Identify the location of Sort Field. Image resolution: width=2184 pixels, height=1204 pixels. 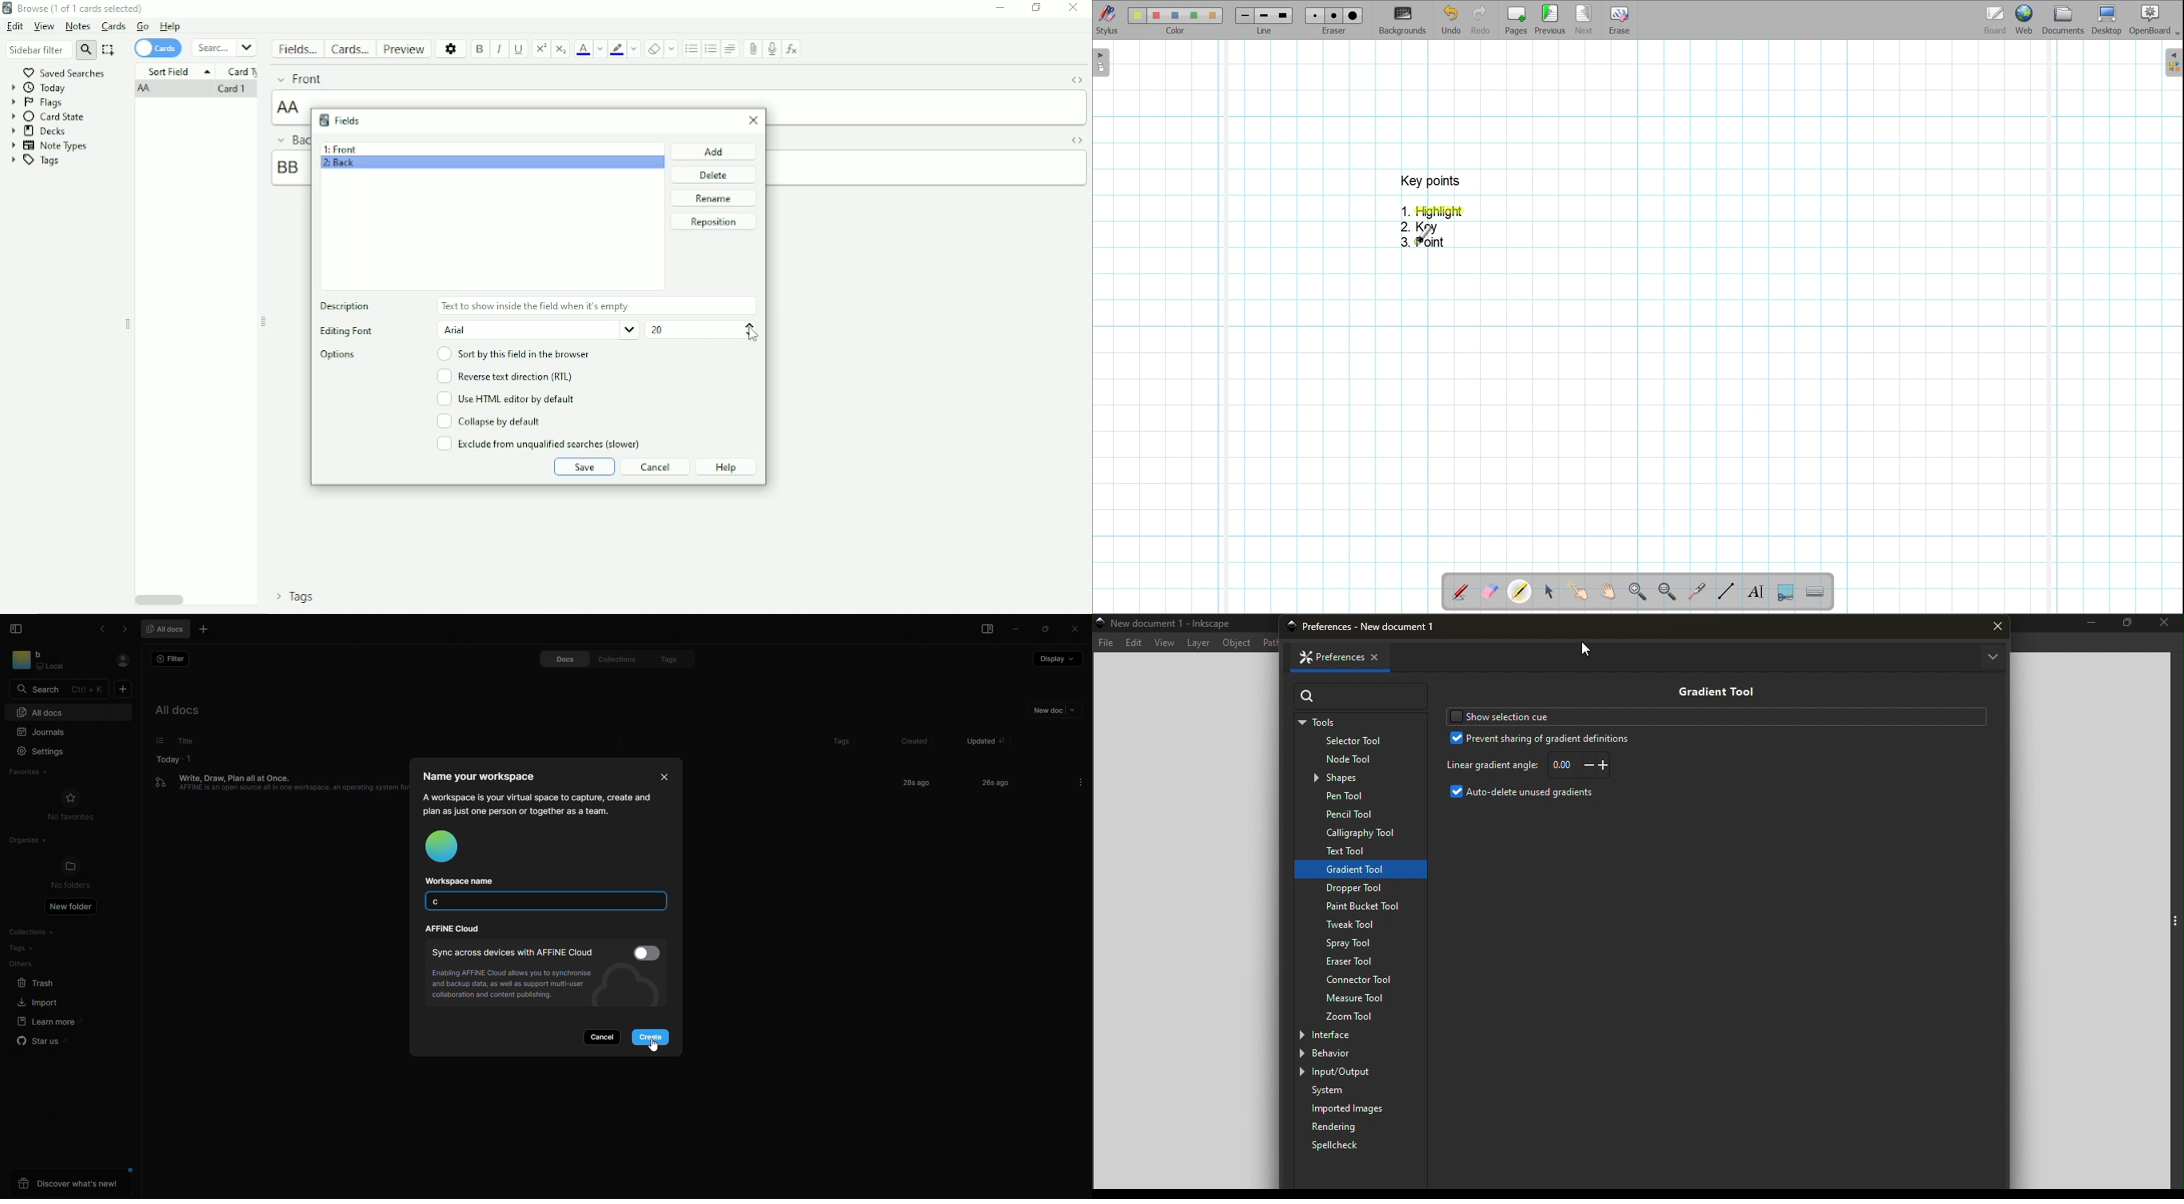
(178, 71).